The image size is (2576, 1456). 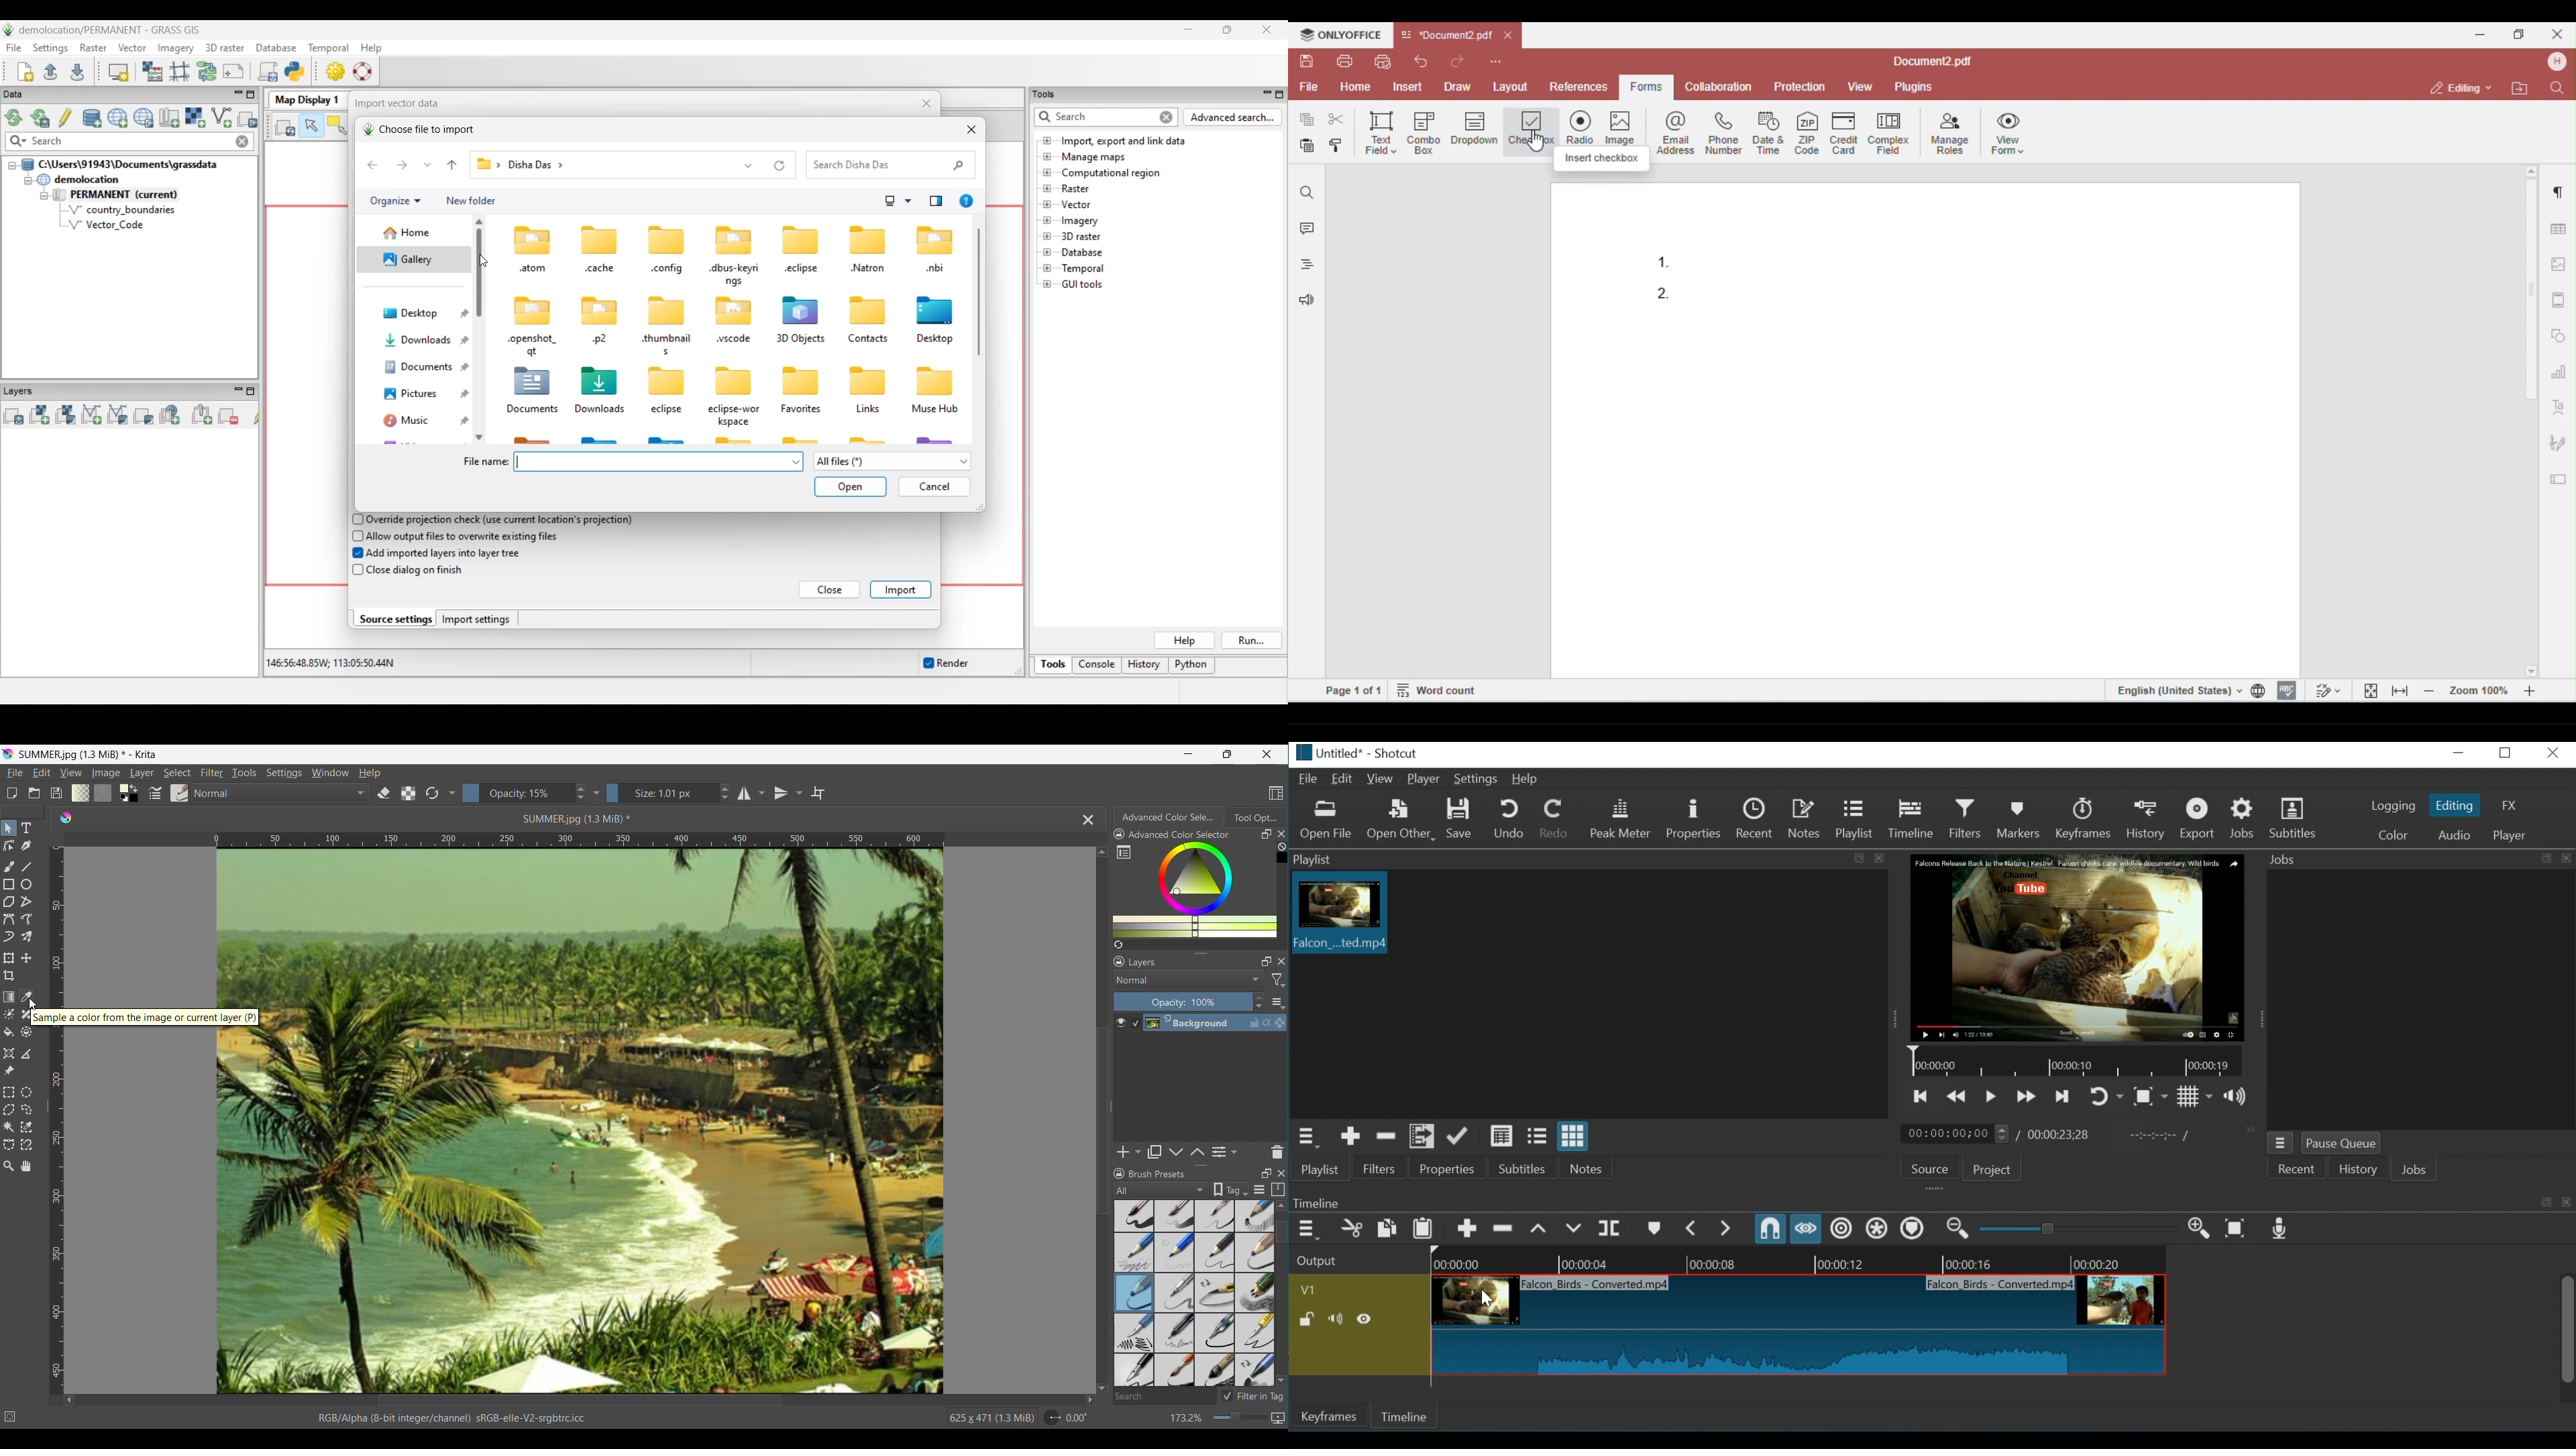 What do you see at coordinates (2295, 1171) in the screenshot?
I see `Recent` at bounding box center [2295, 1171].